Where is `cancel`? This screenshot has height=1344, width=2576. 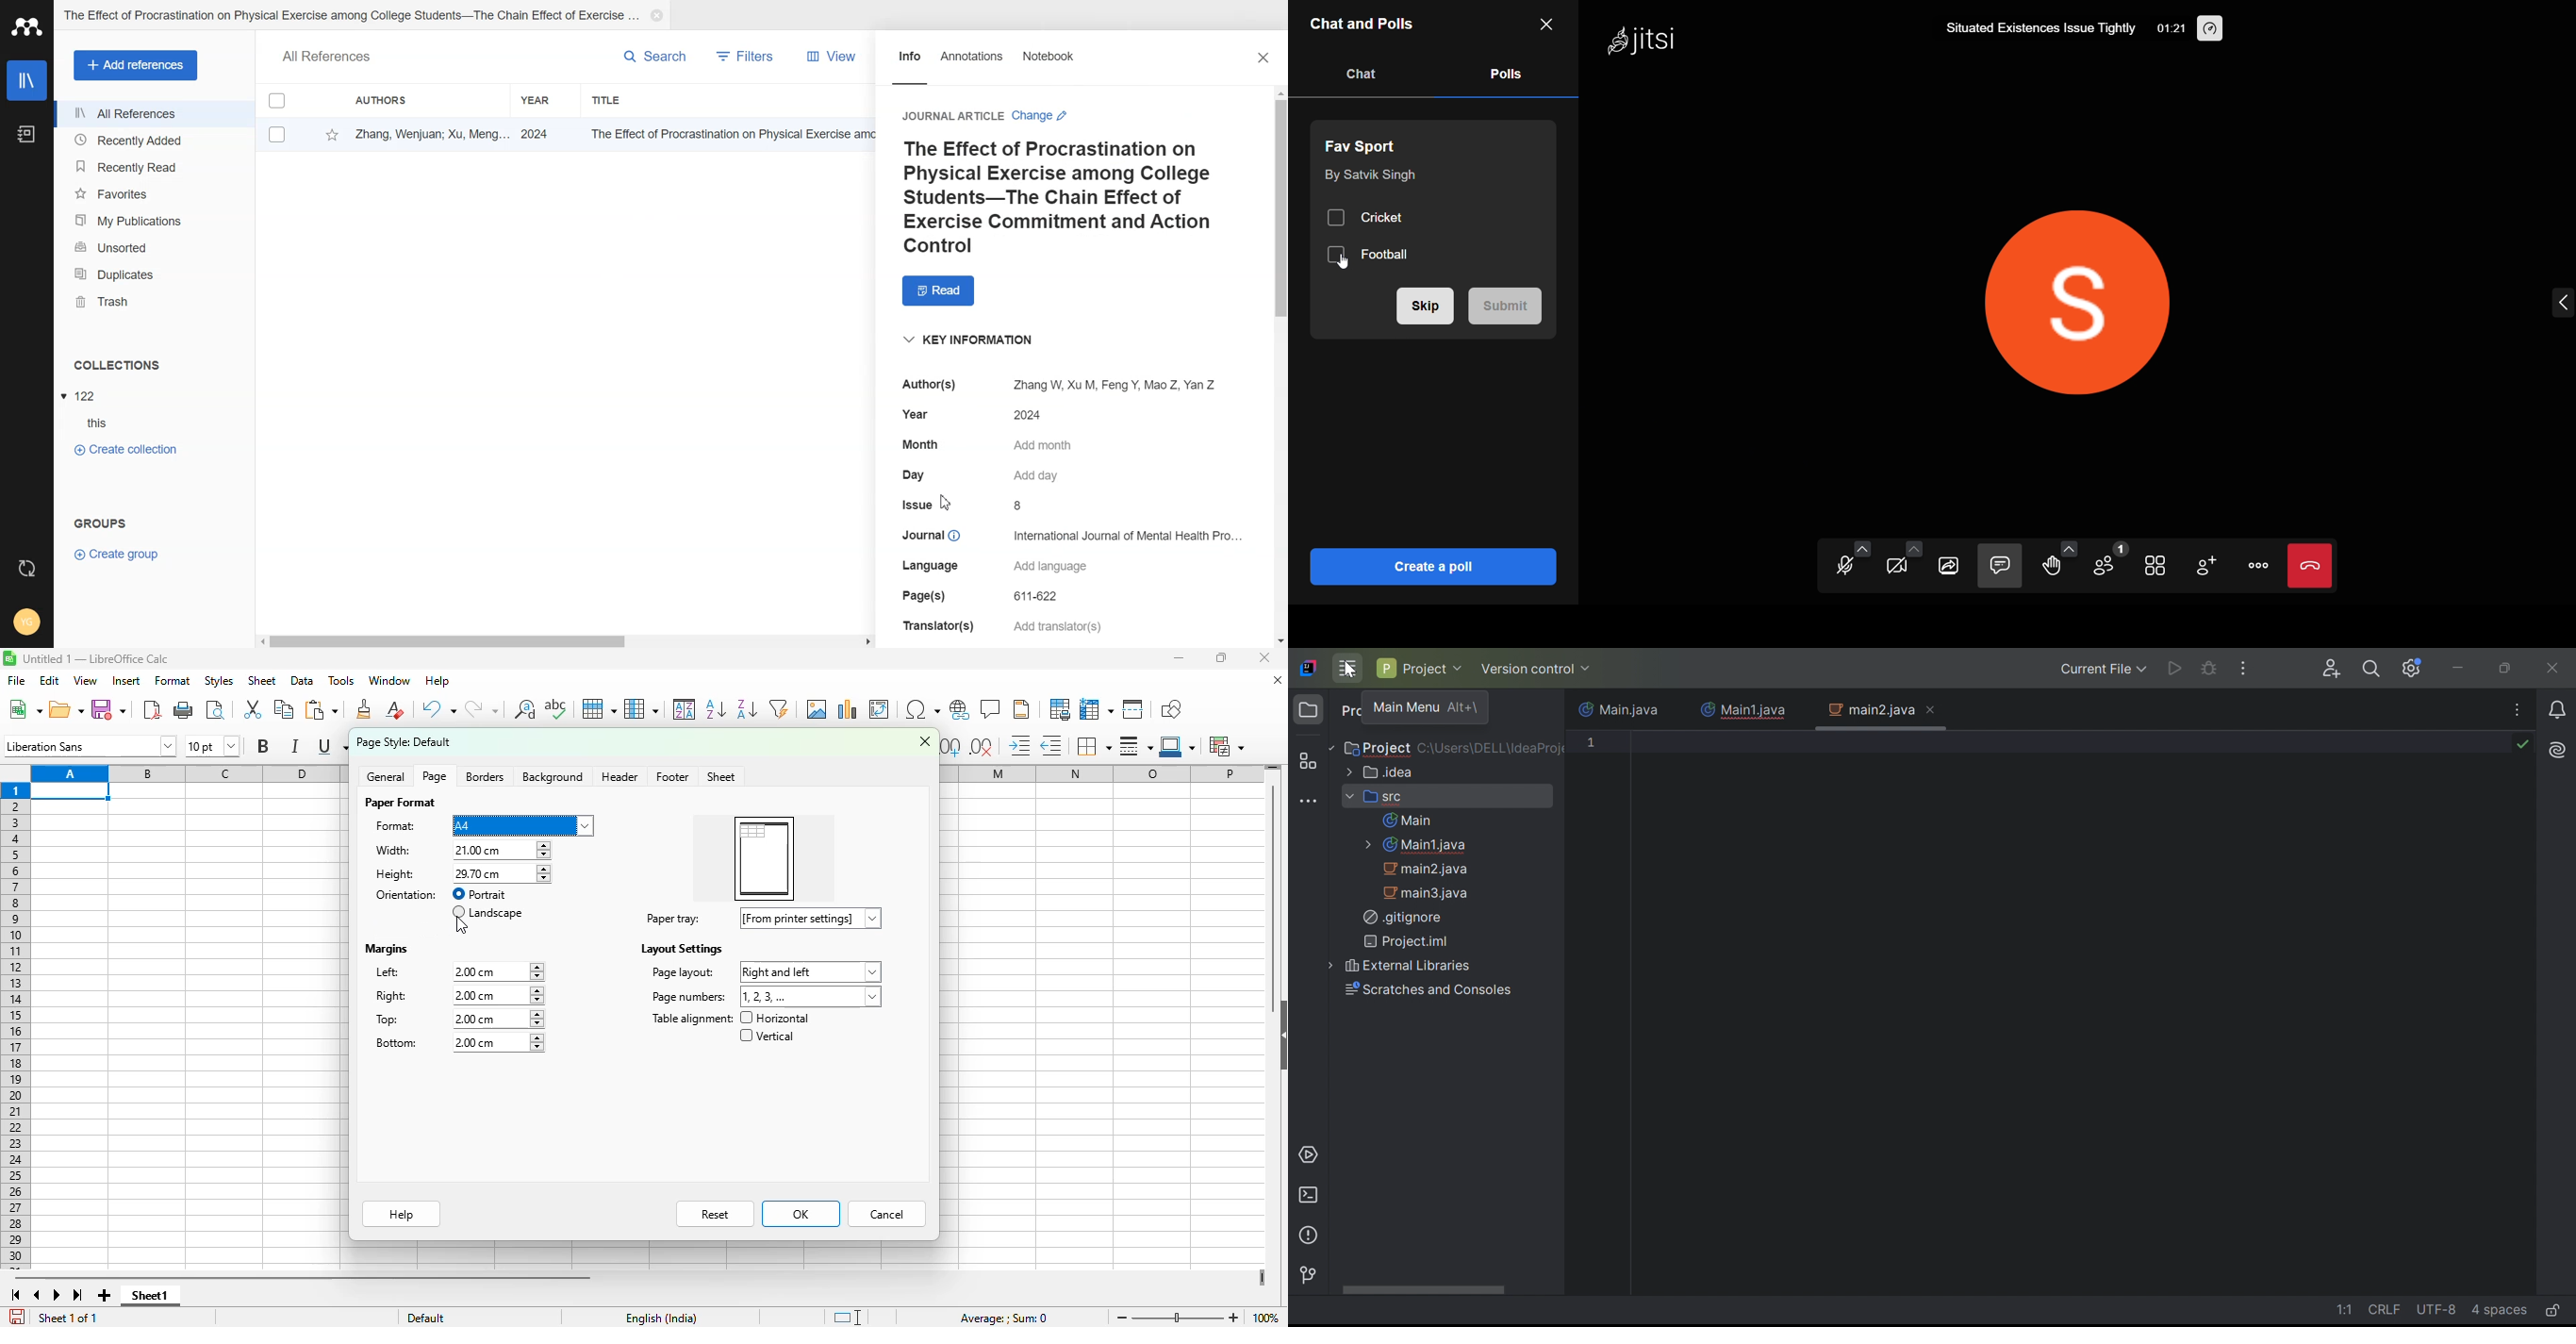 cancel is located at coordinates (887, 1214).